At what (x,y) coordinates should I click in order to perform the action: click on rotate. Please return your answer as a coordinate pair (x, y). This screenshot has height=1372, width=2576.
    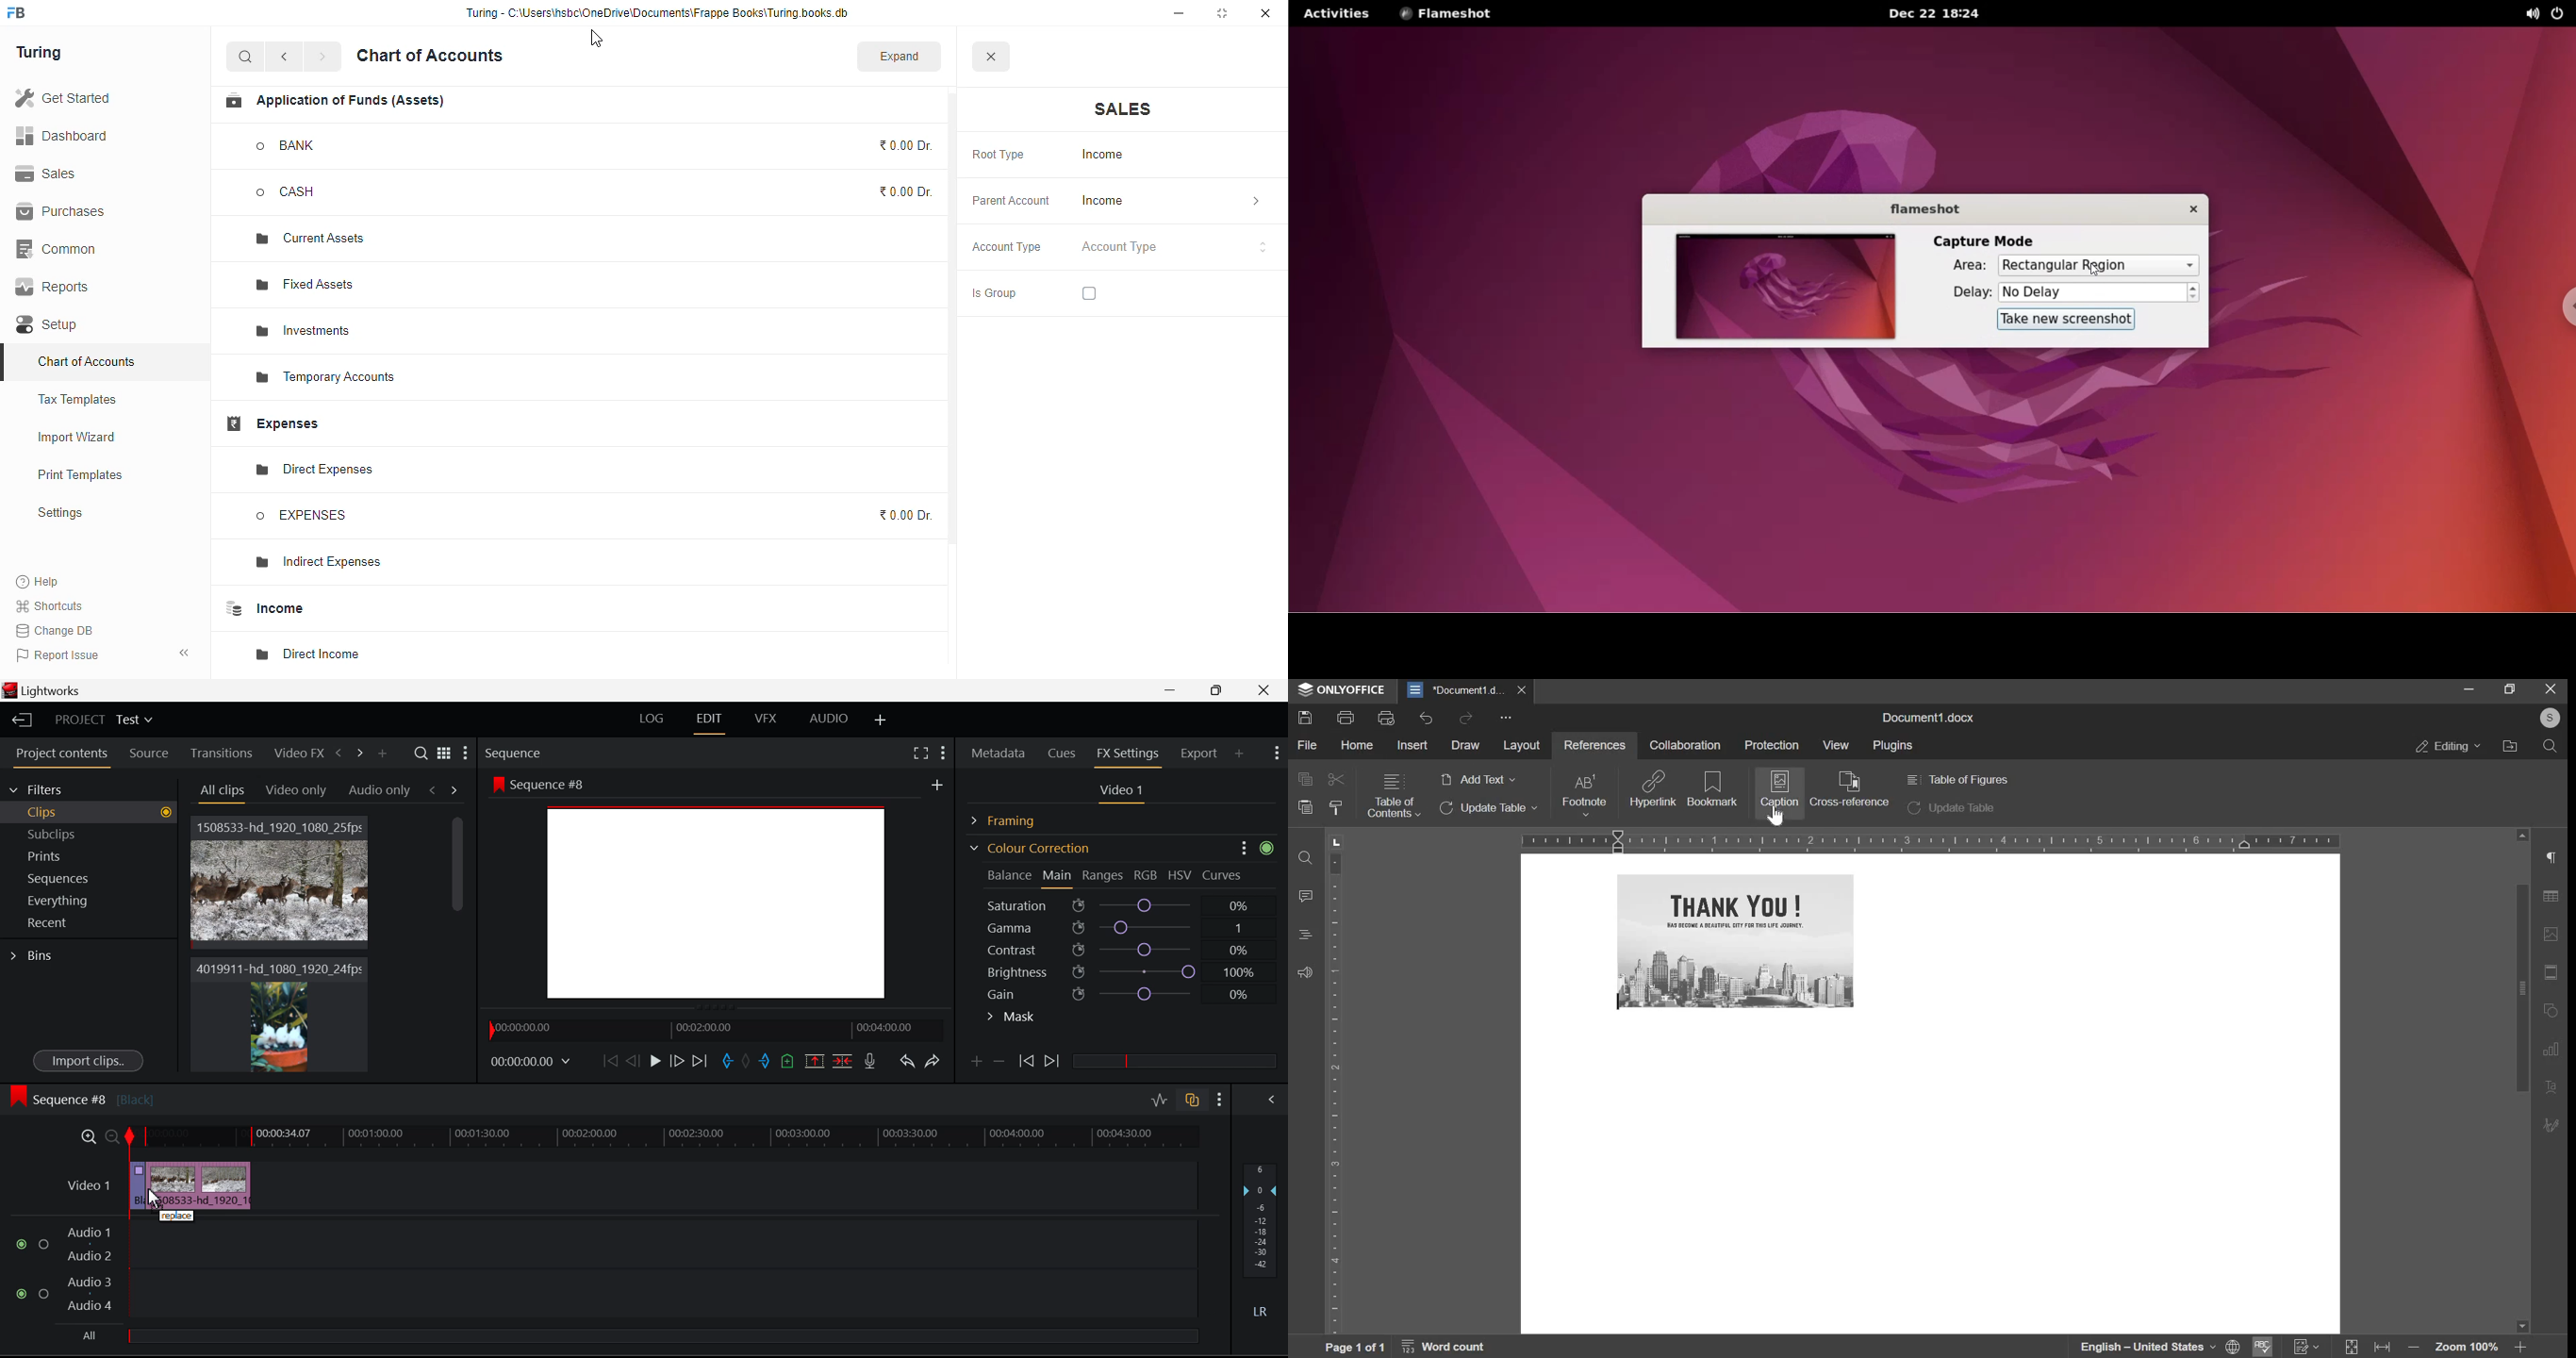
    Looking at the image, I should click on (2553, 1012).